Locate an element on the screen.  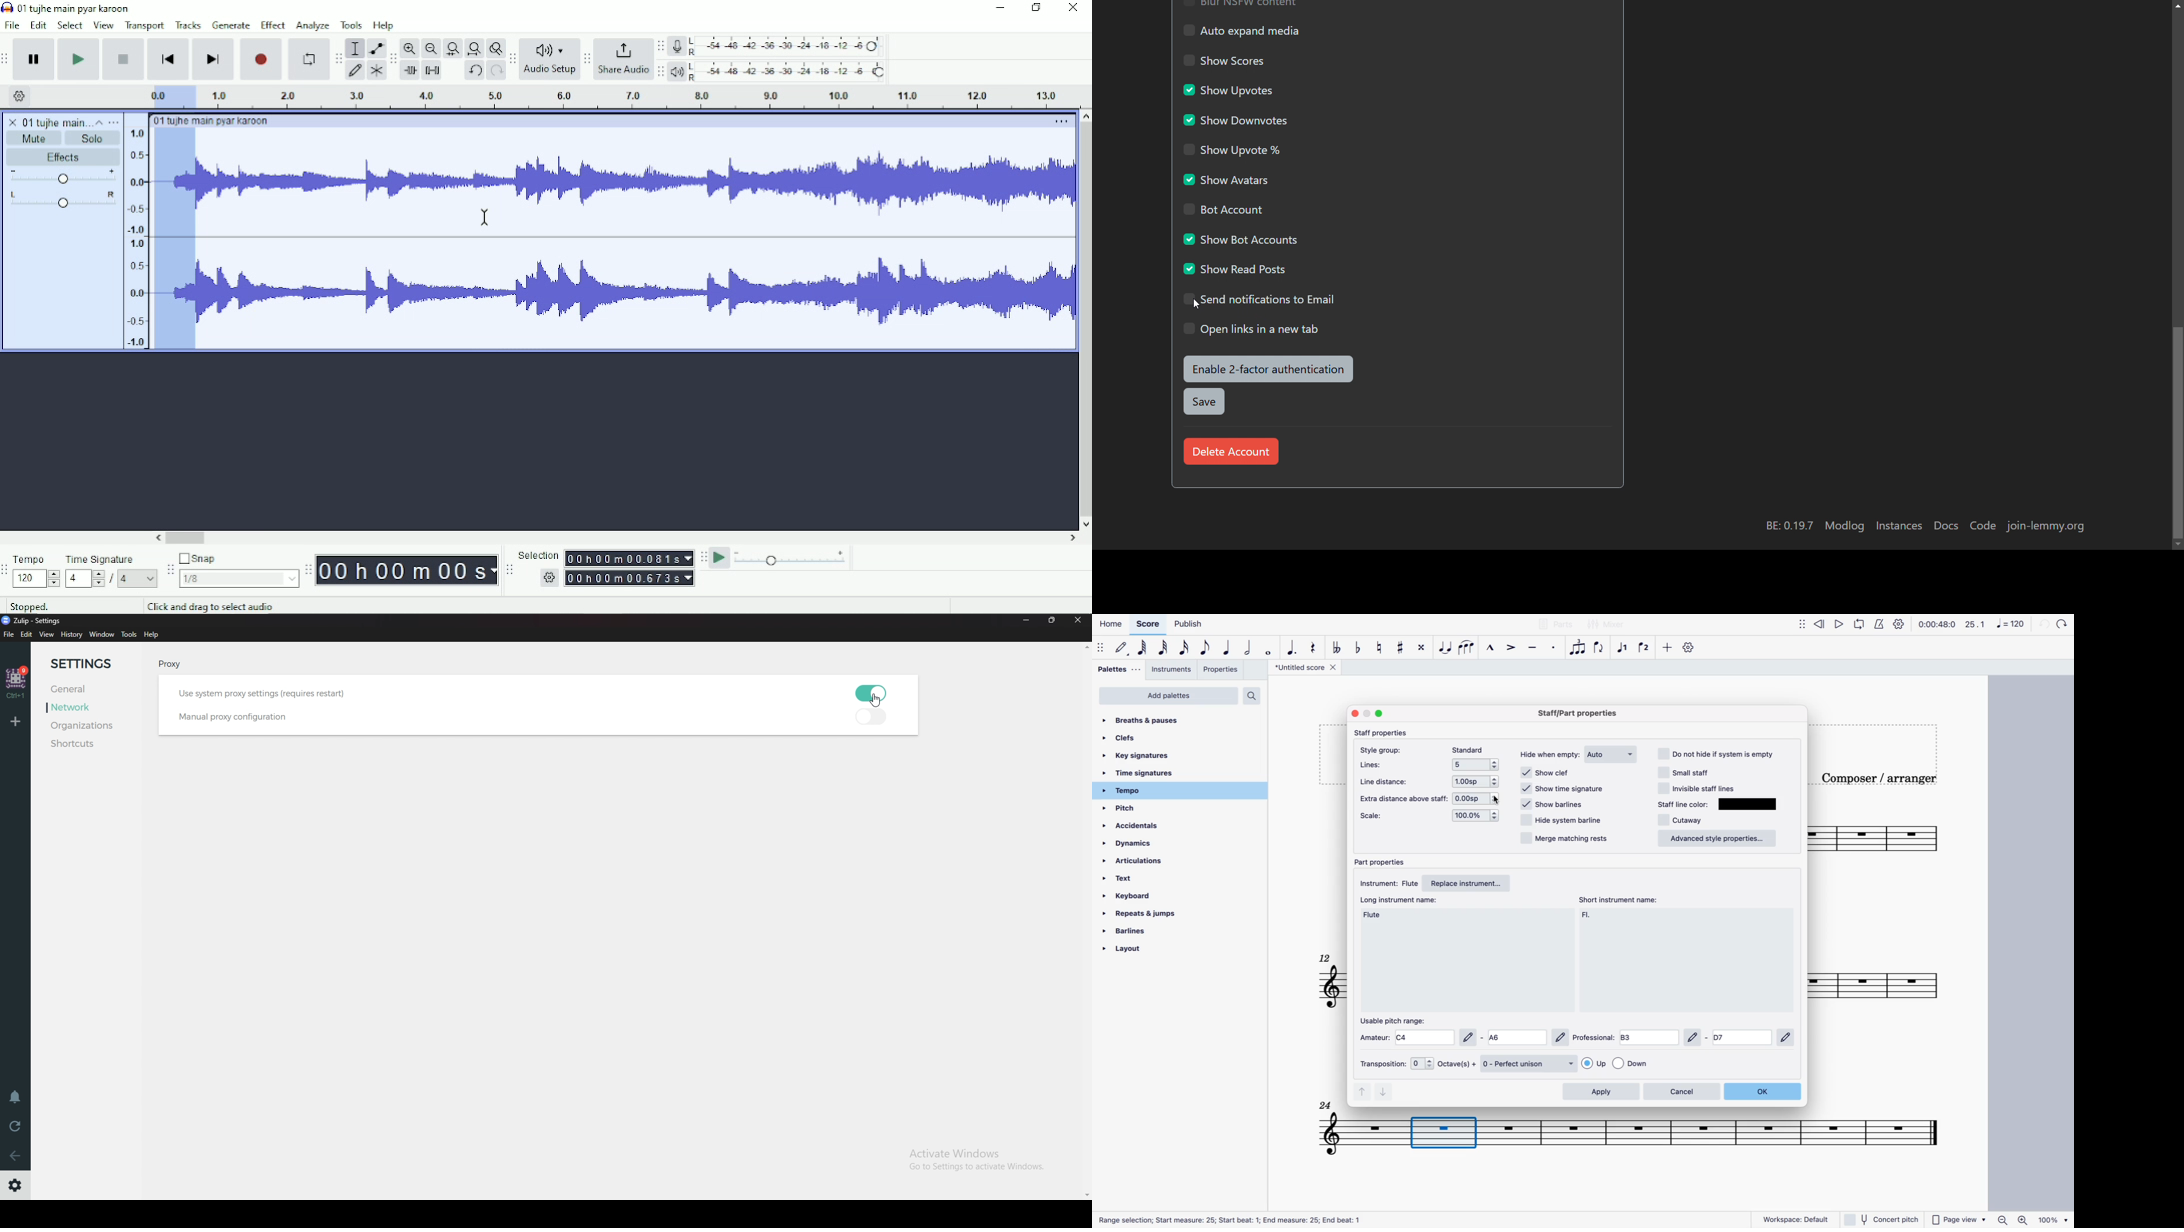
usable pitch range is located at coordinates (1398, 1020).